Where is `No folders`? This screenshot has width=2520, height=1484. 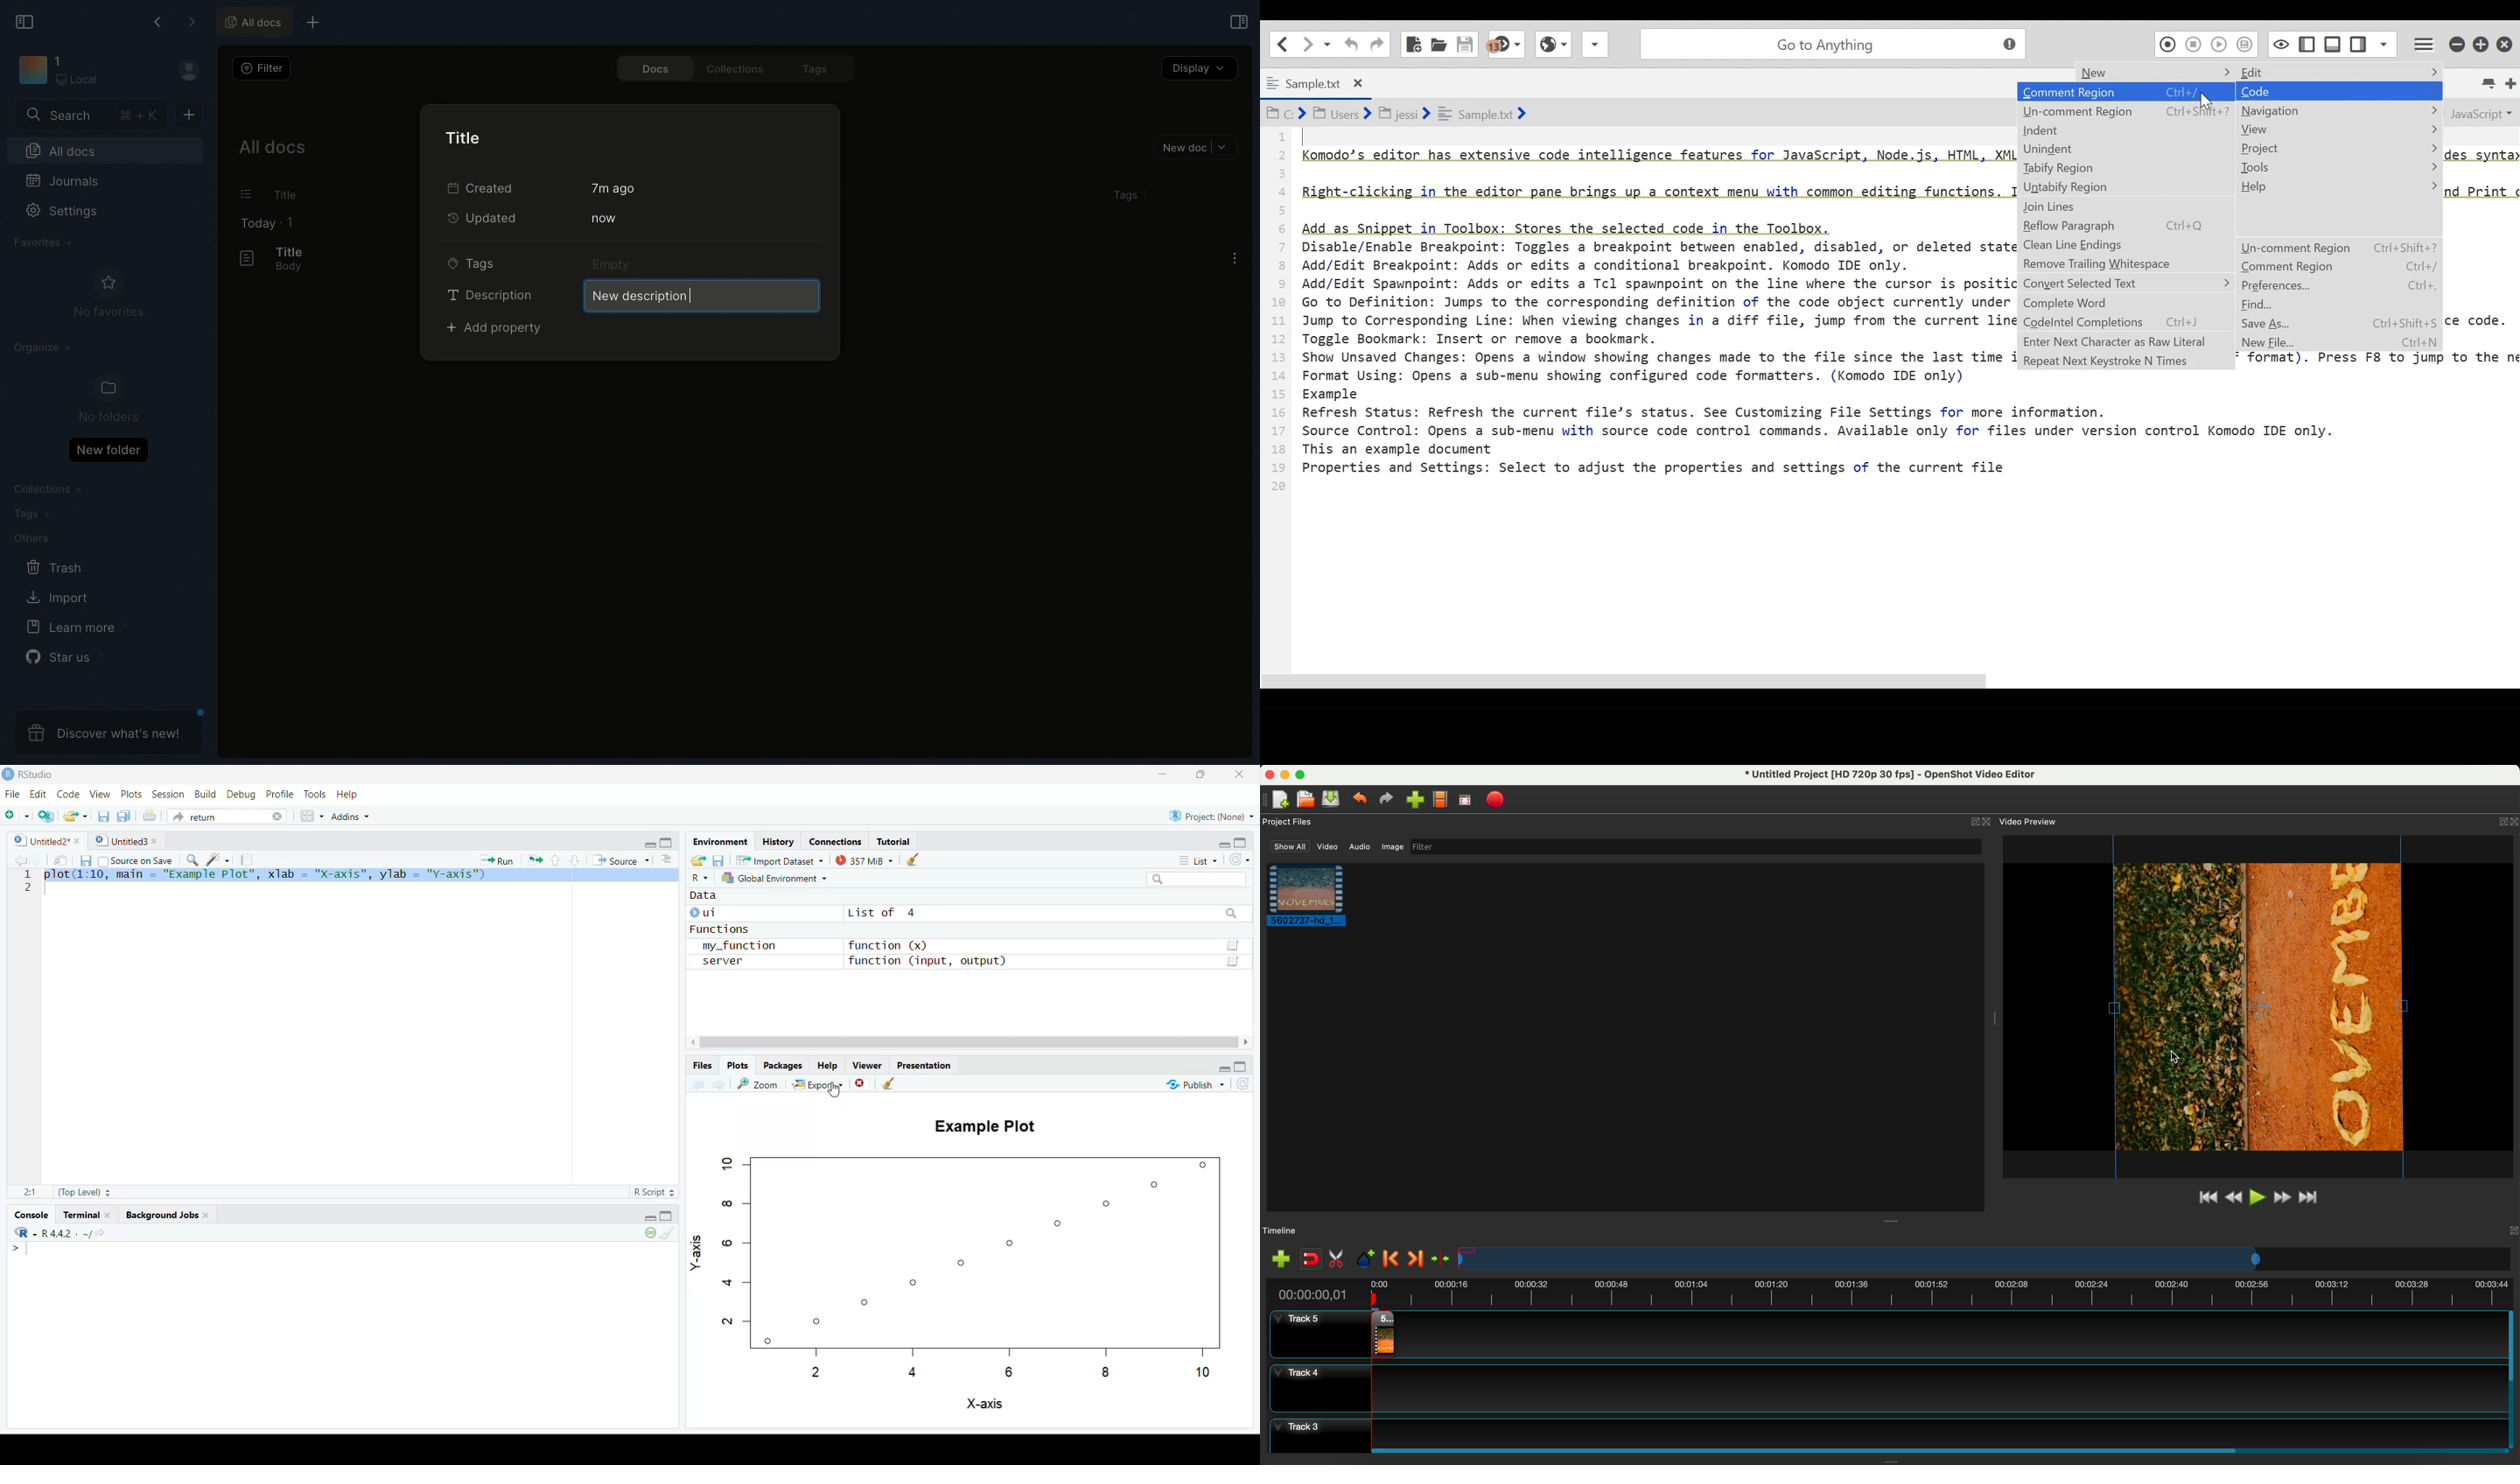 No folders is located at coordinates (102, 399).